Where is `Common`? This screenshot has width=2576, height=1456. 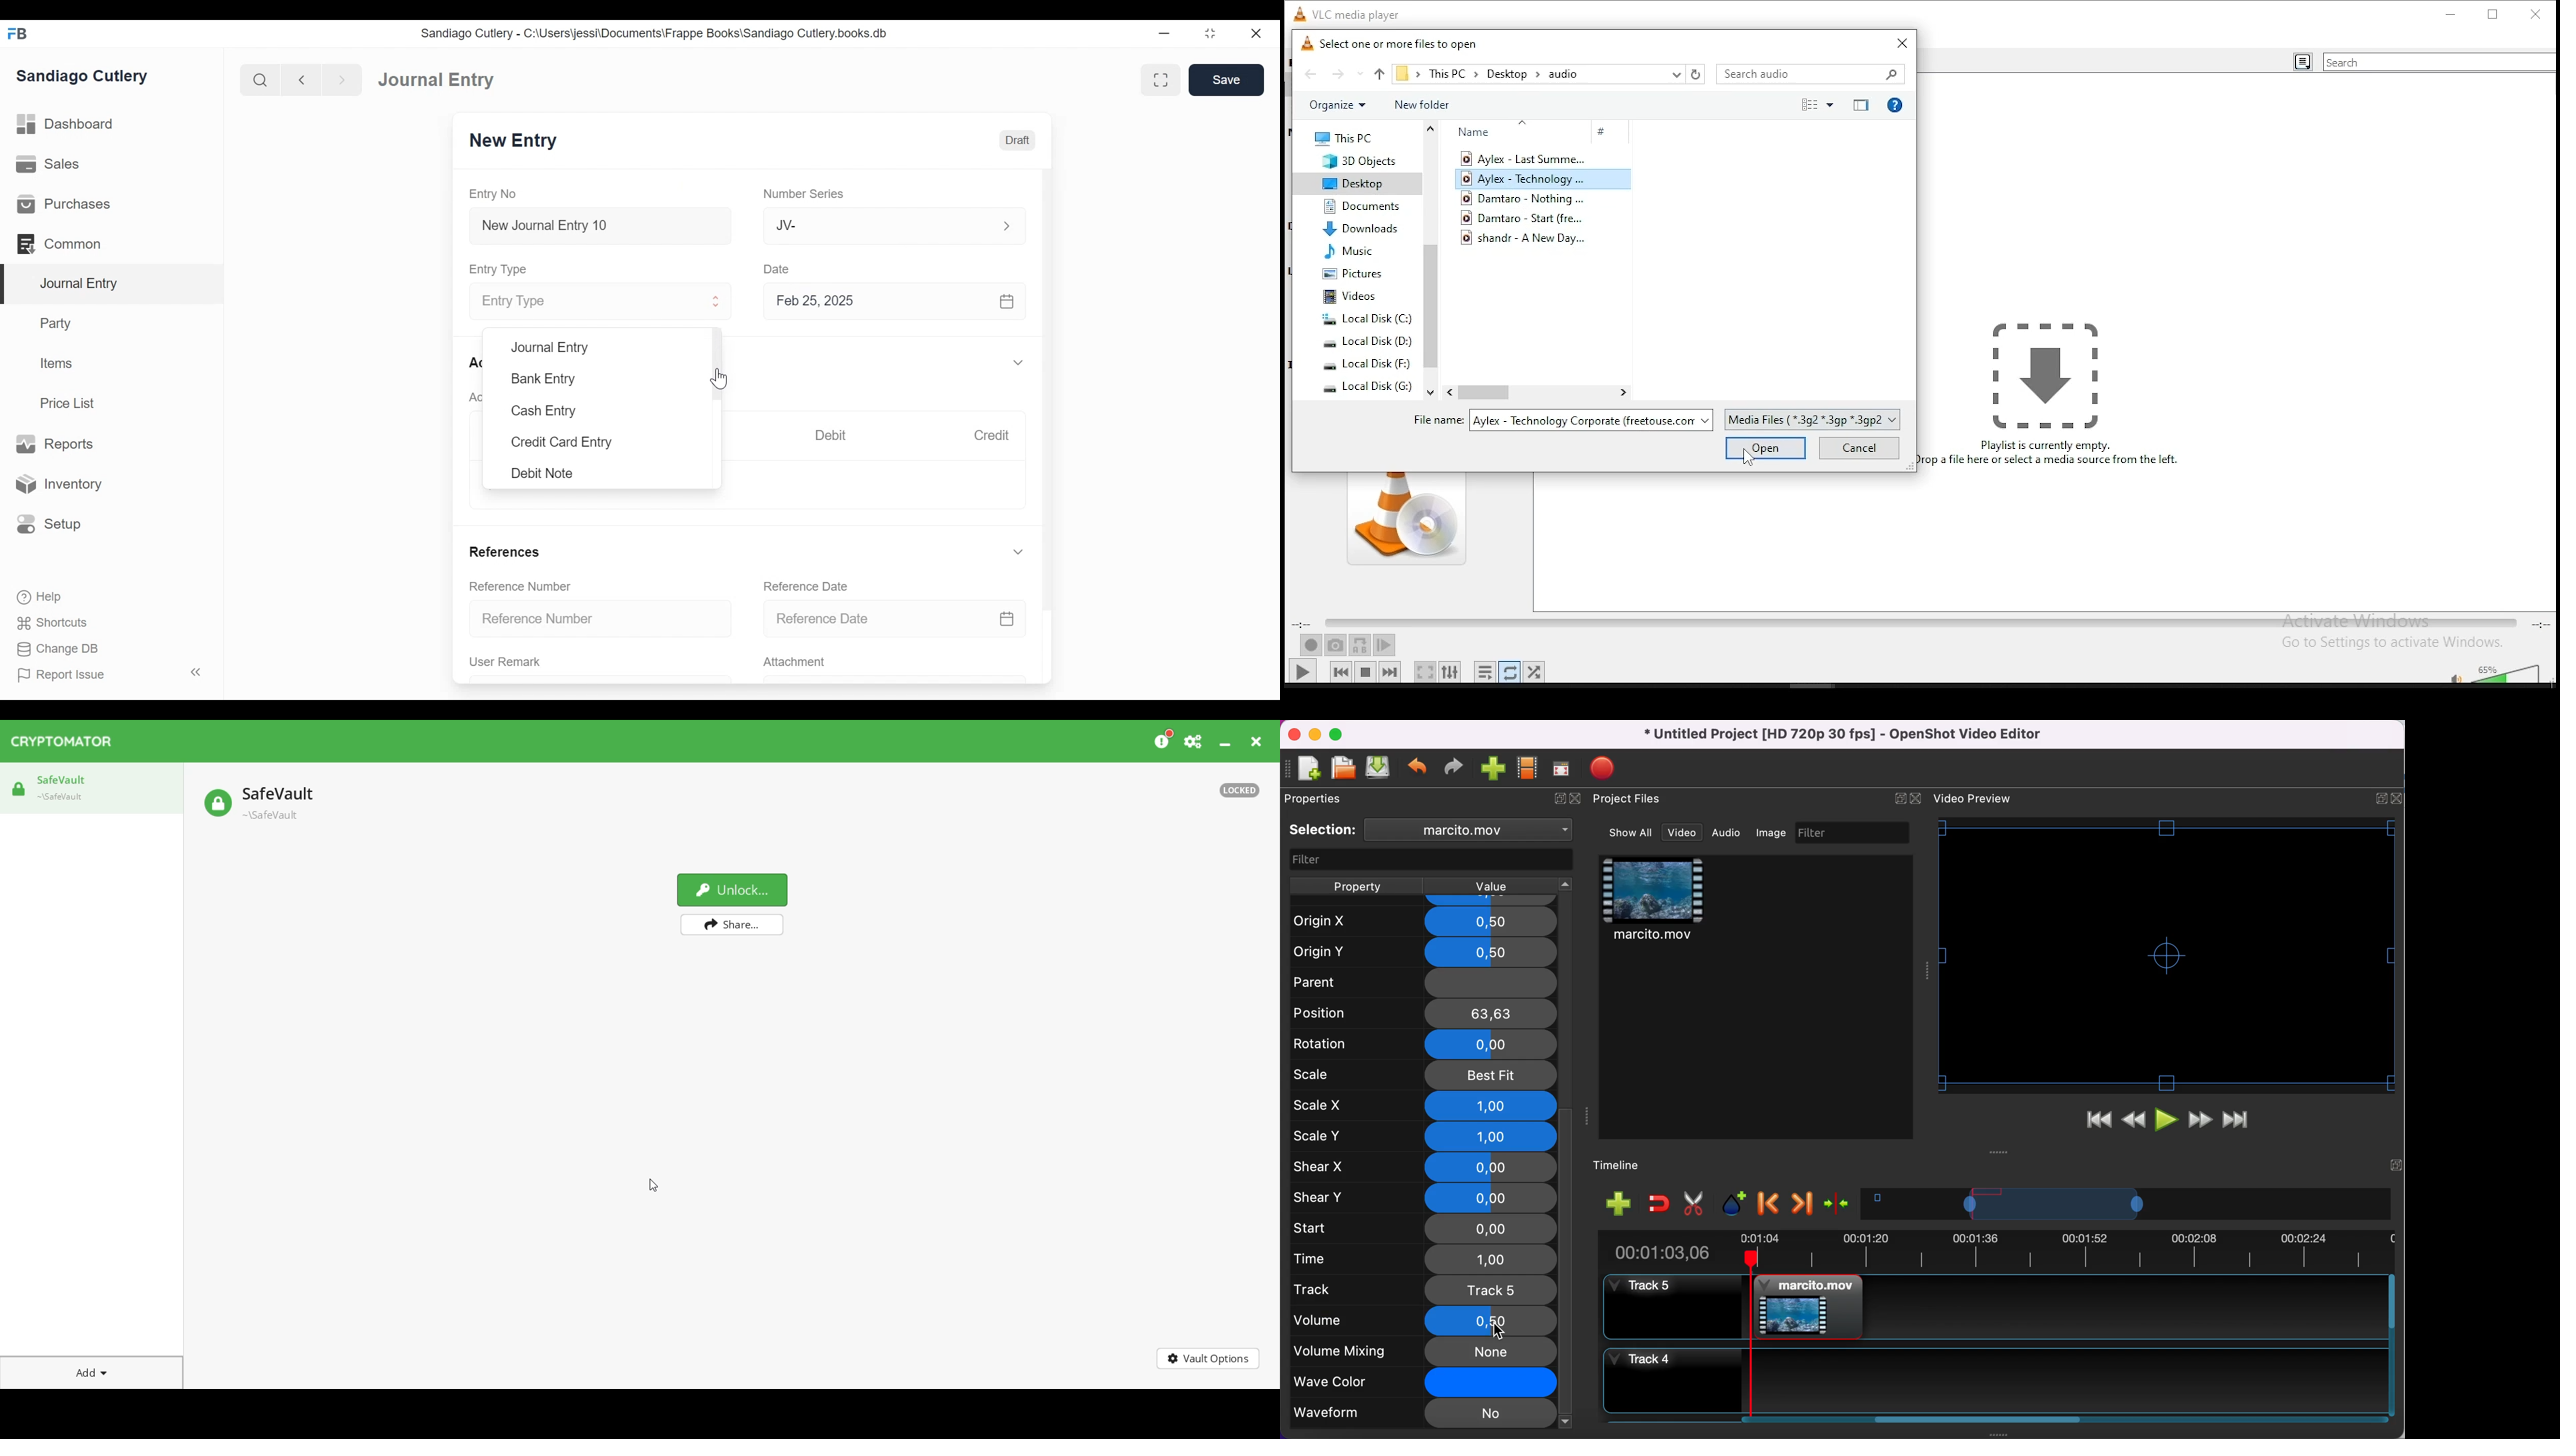
Common is located at coordinates (60, 243).